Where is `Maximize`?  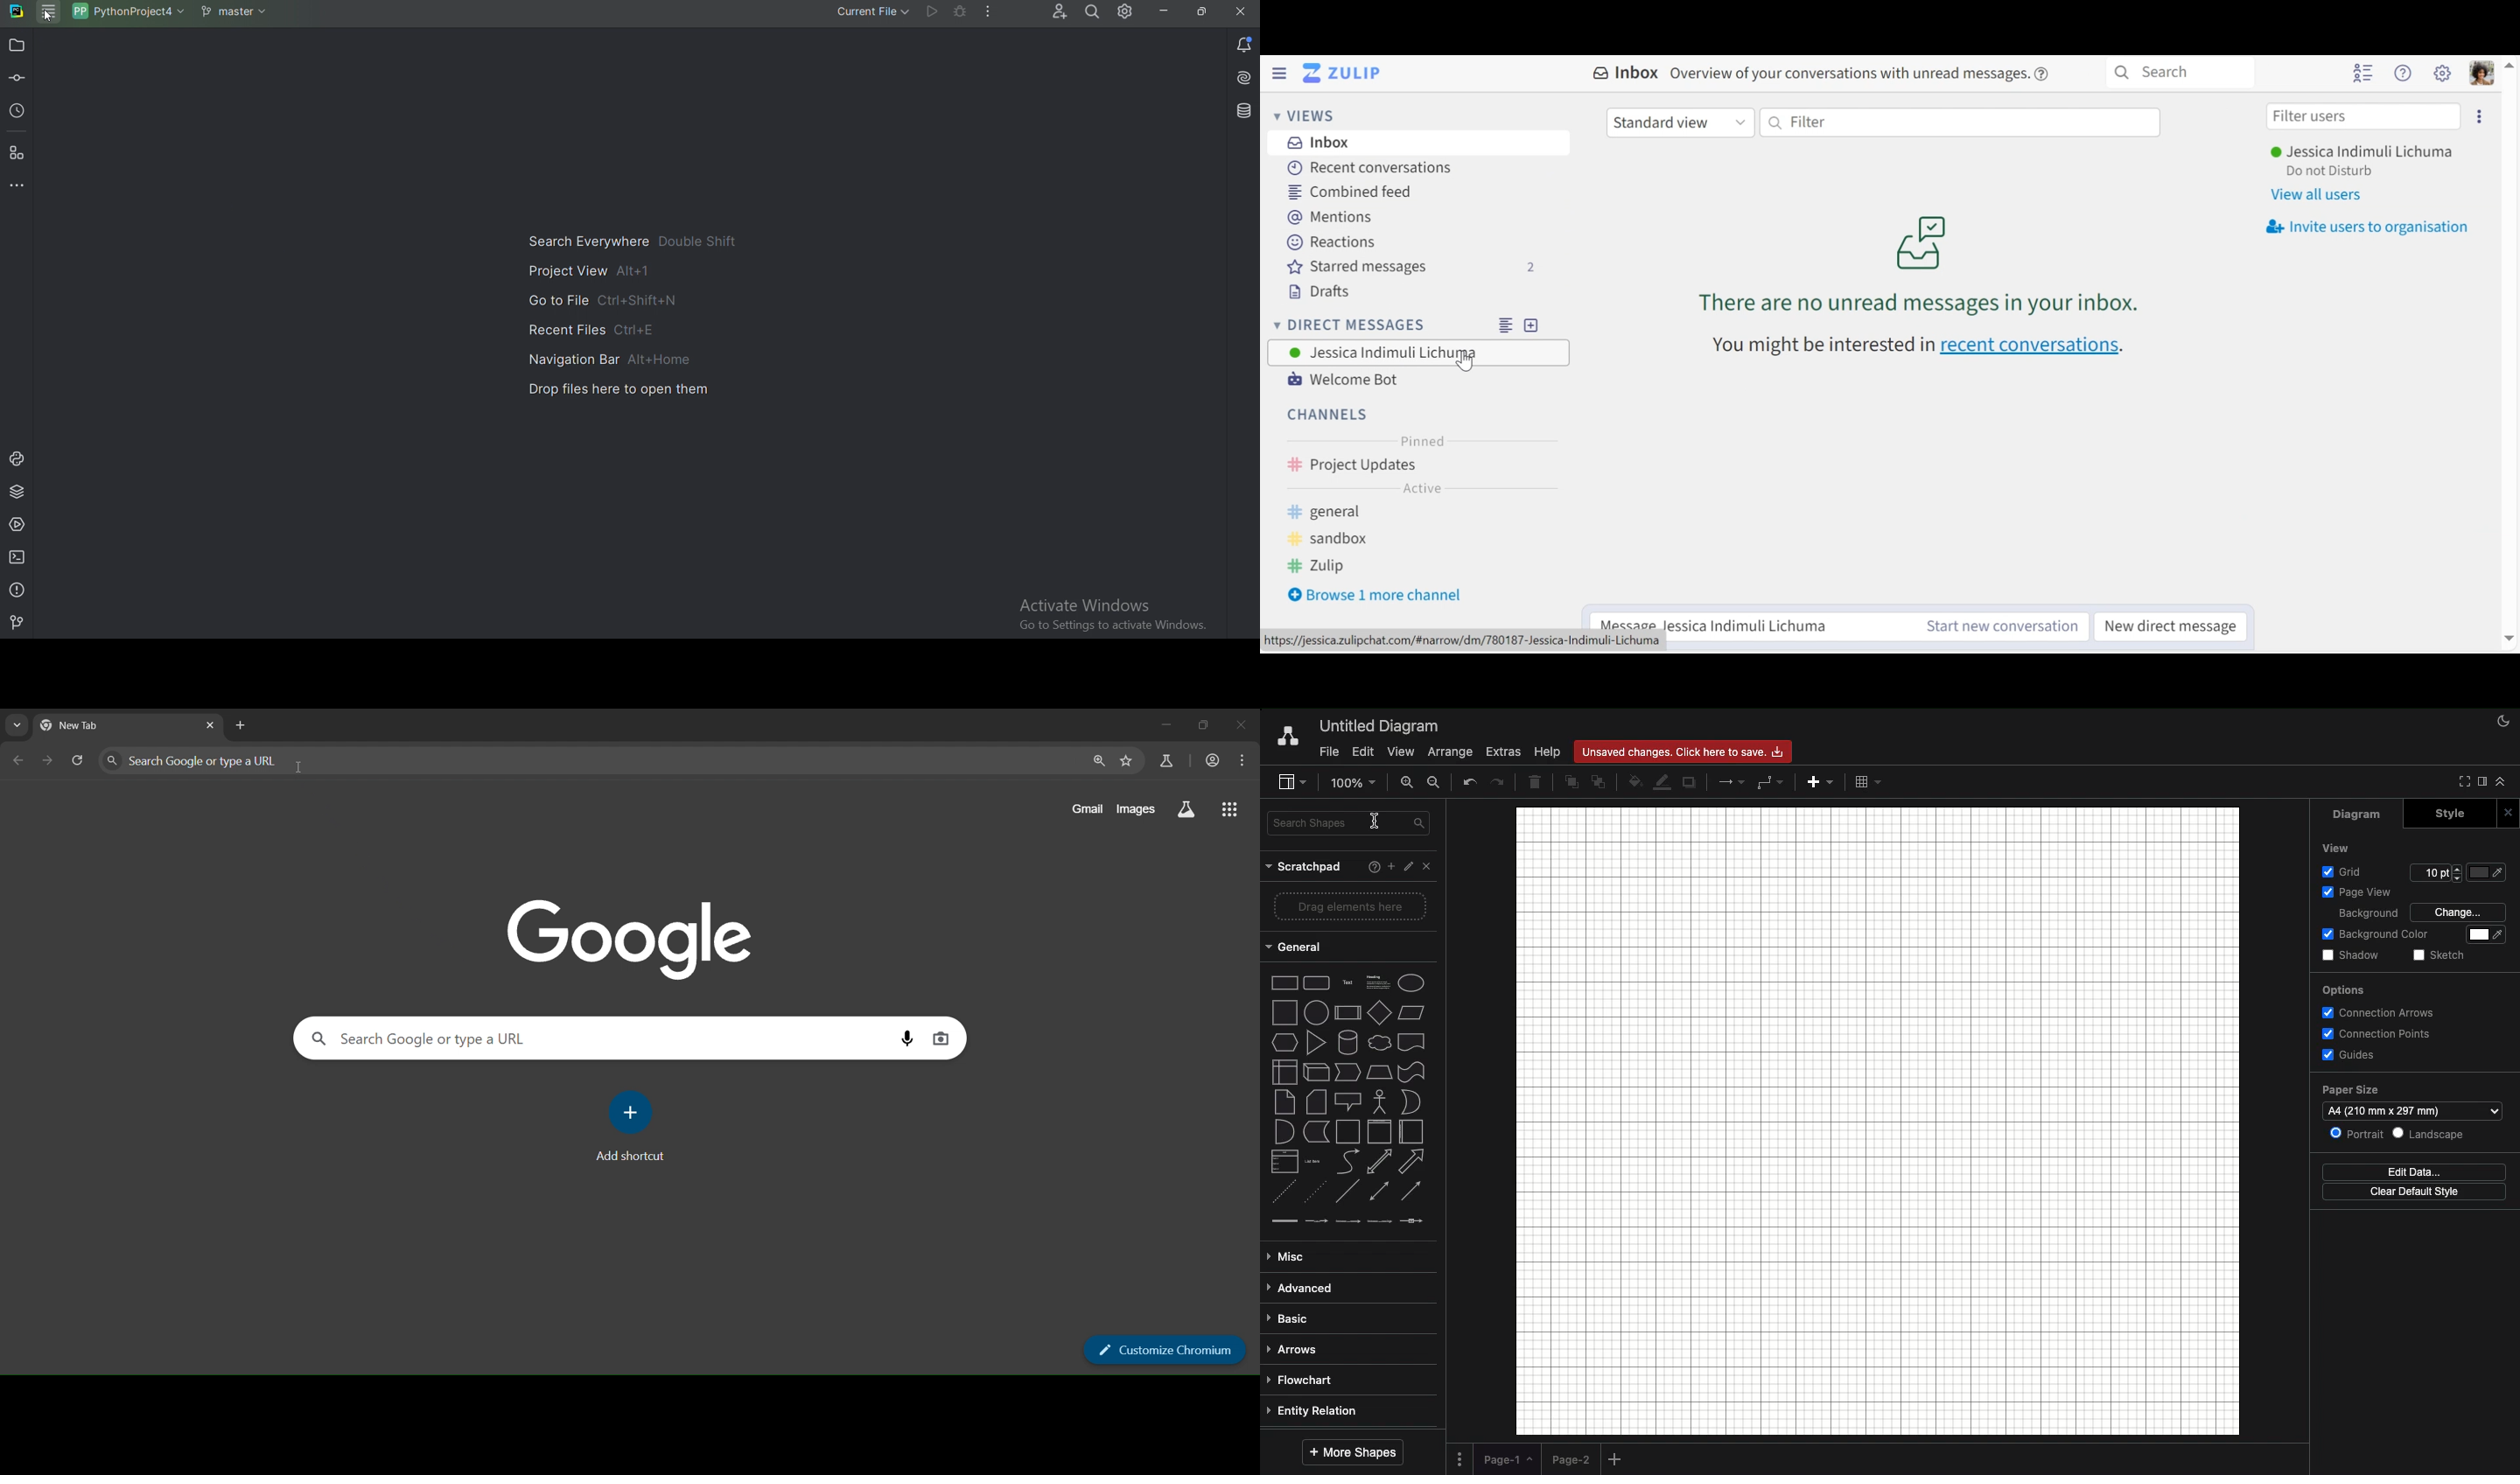 Maximize is located at coordinates (1203, 724).